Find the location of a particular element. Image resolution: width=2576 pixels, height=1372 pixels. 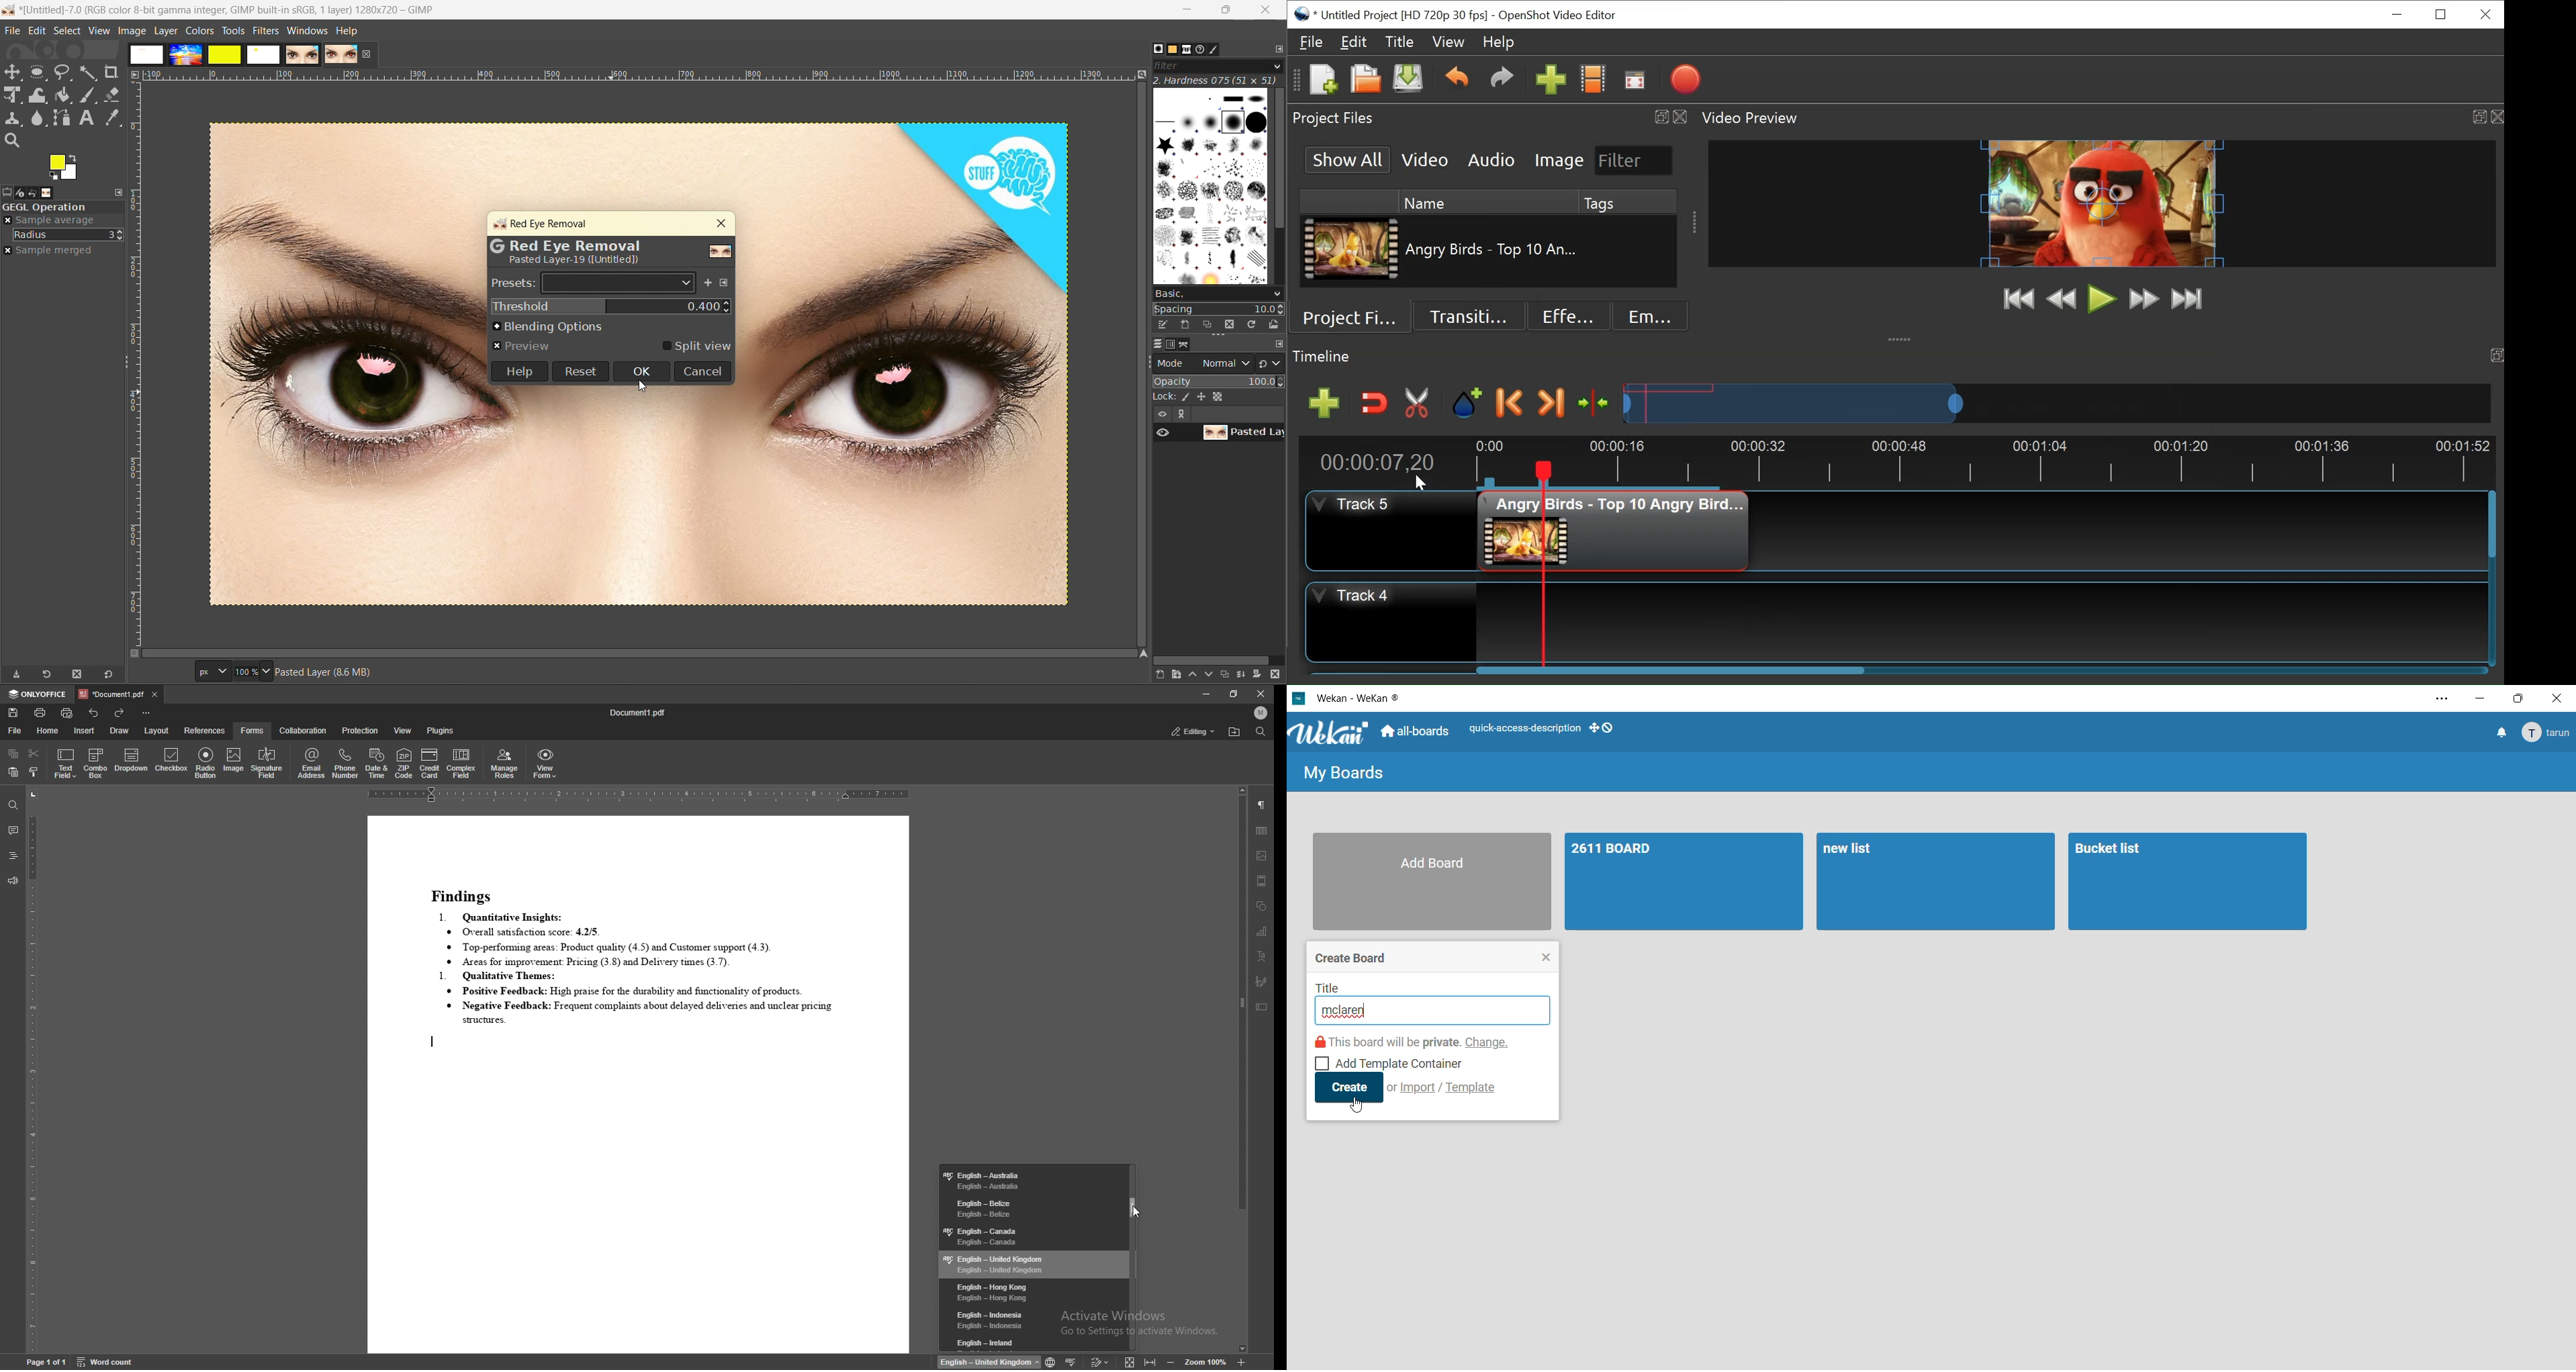

images is located at coordinates (242, 56).